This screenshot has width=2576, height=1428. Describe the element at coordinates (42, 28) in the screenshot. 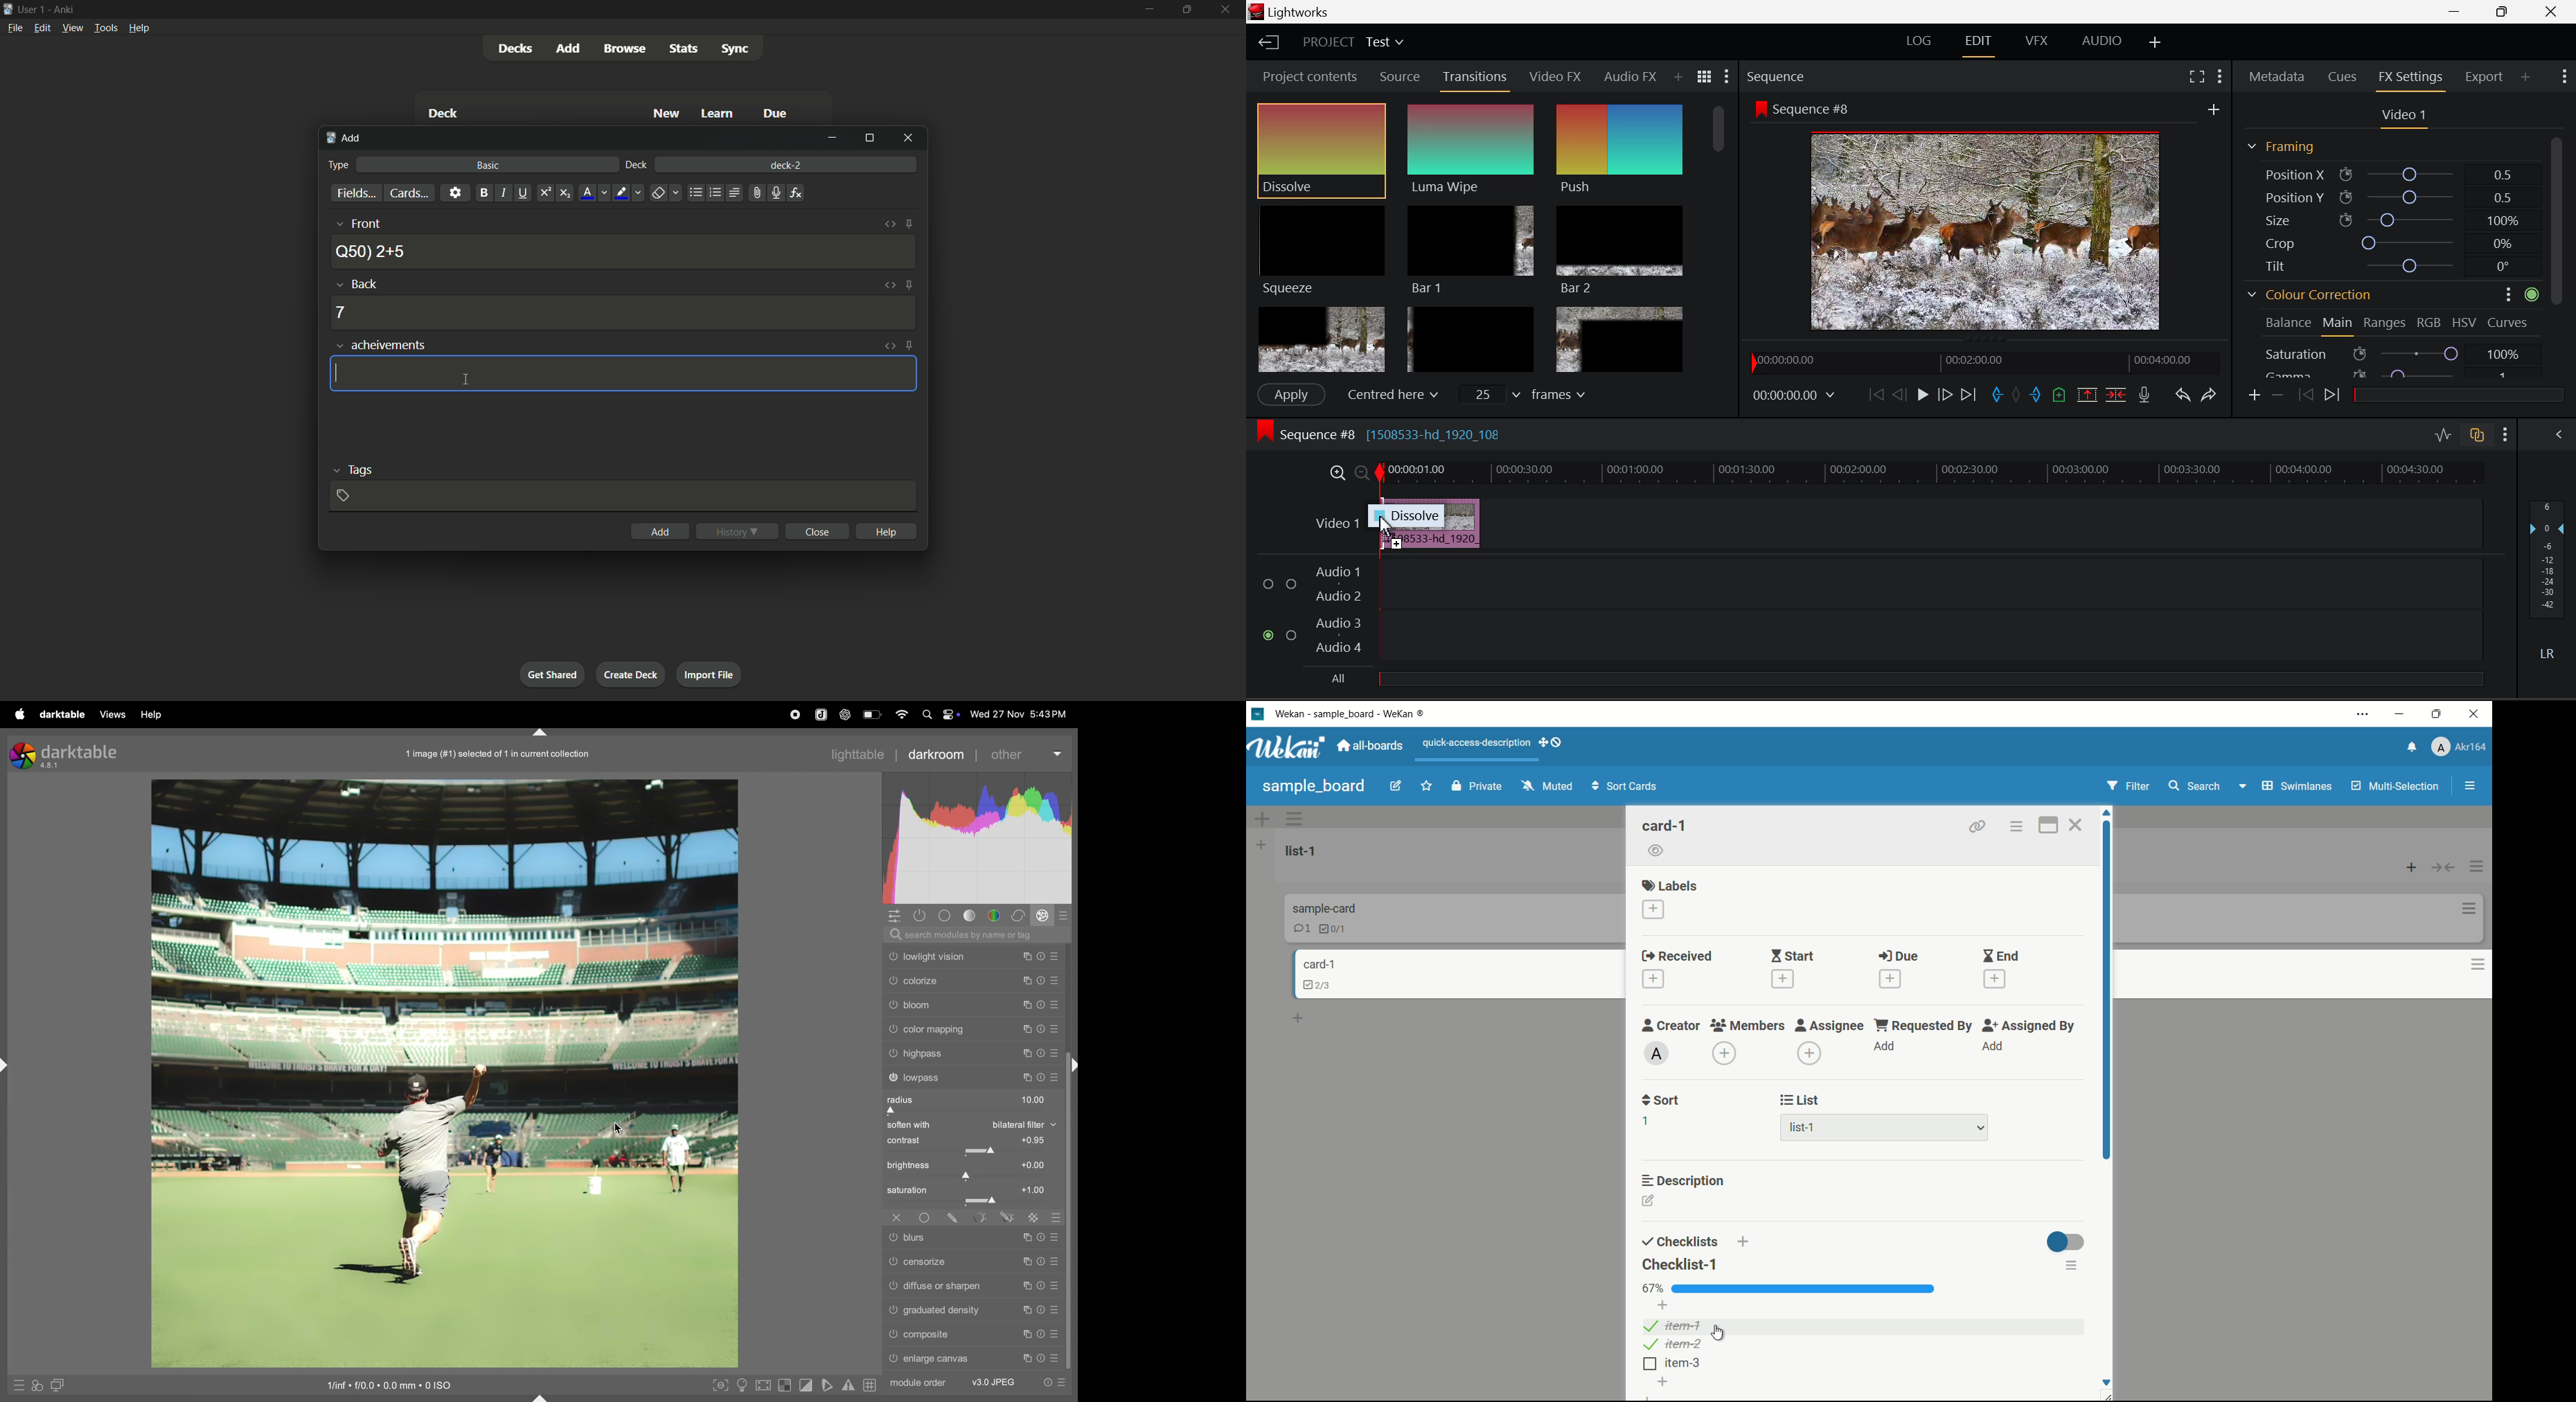

I see `edit menu` at that location.